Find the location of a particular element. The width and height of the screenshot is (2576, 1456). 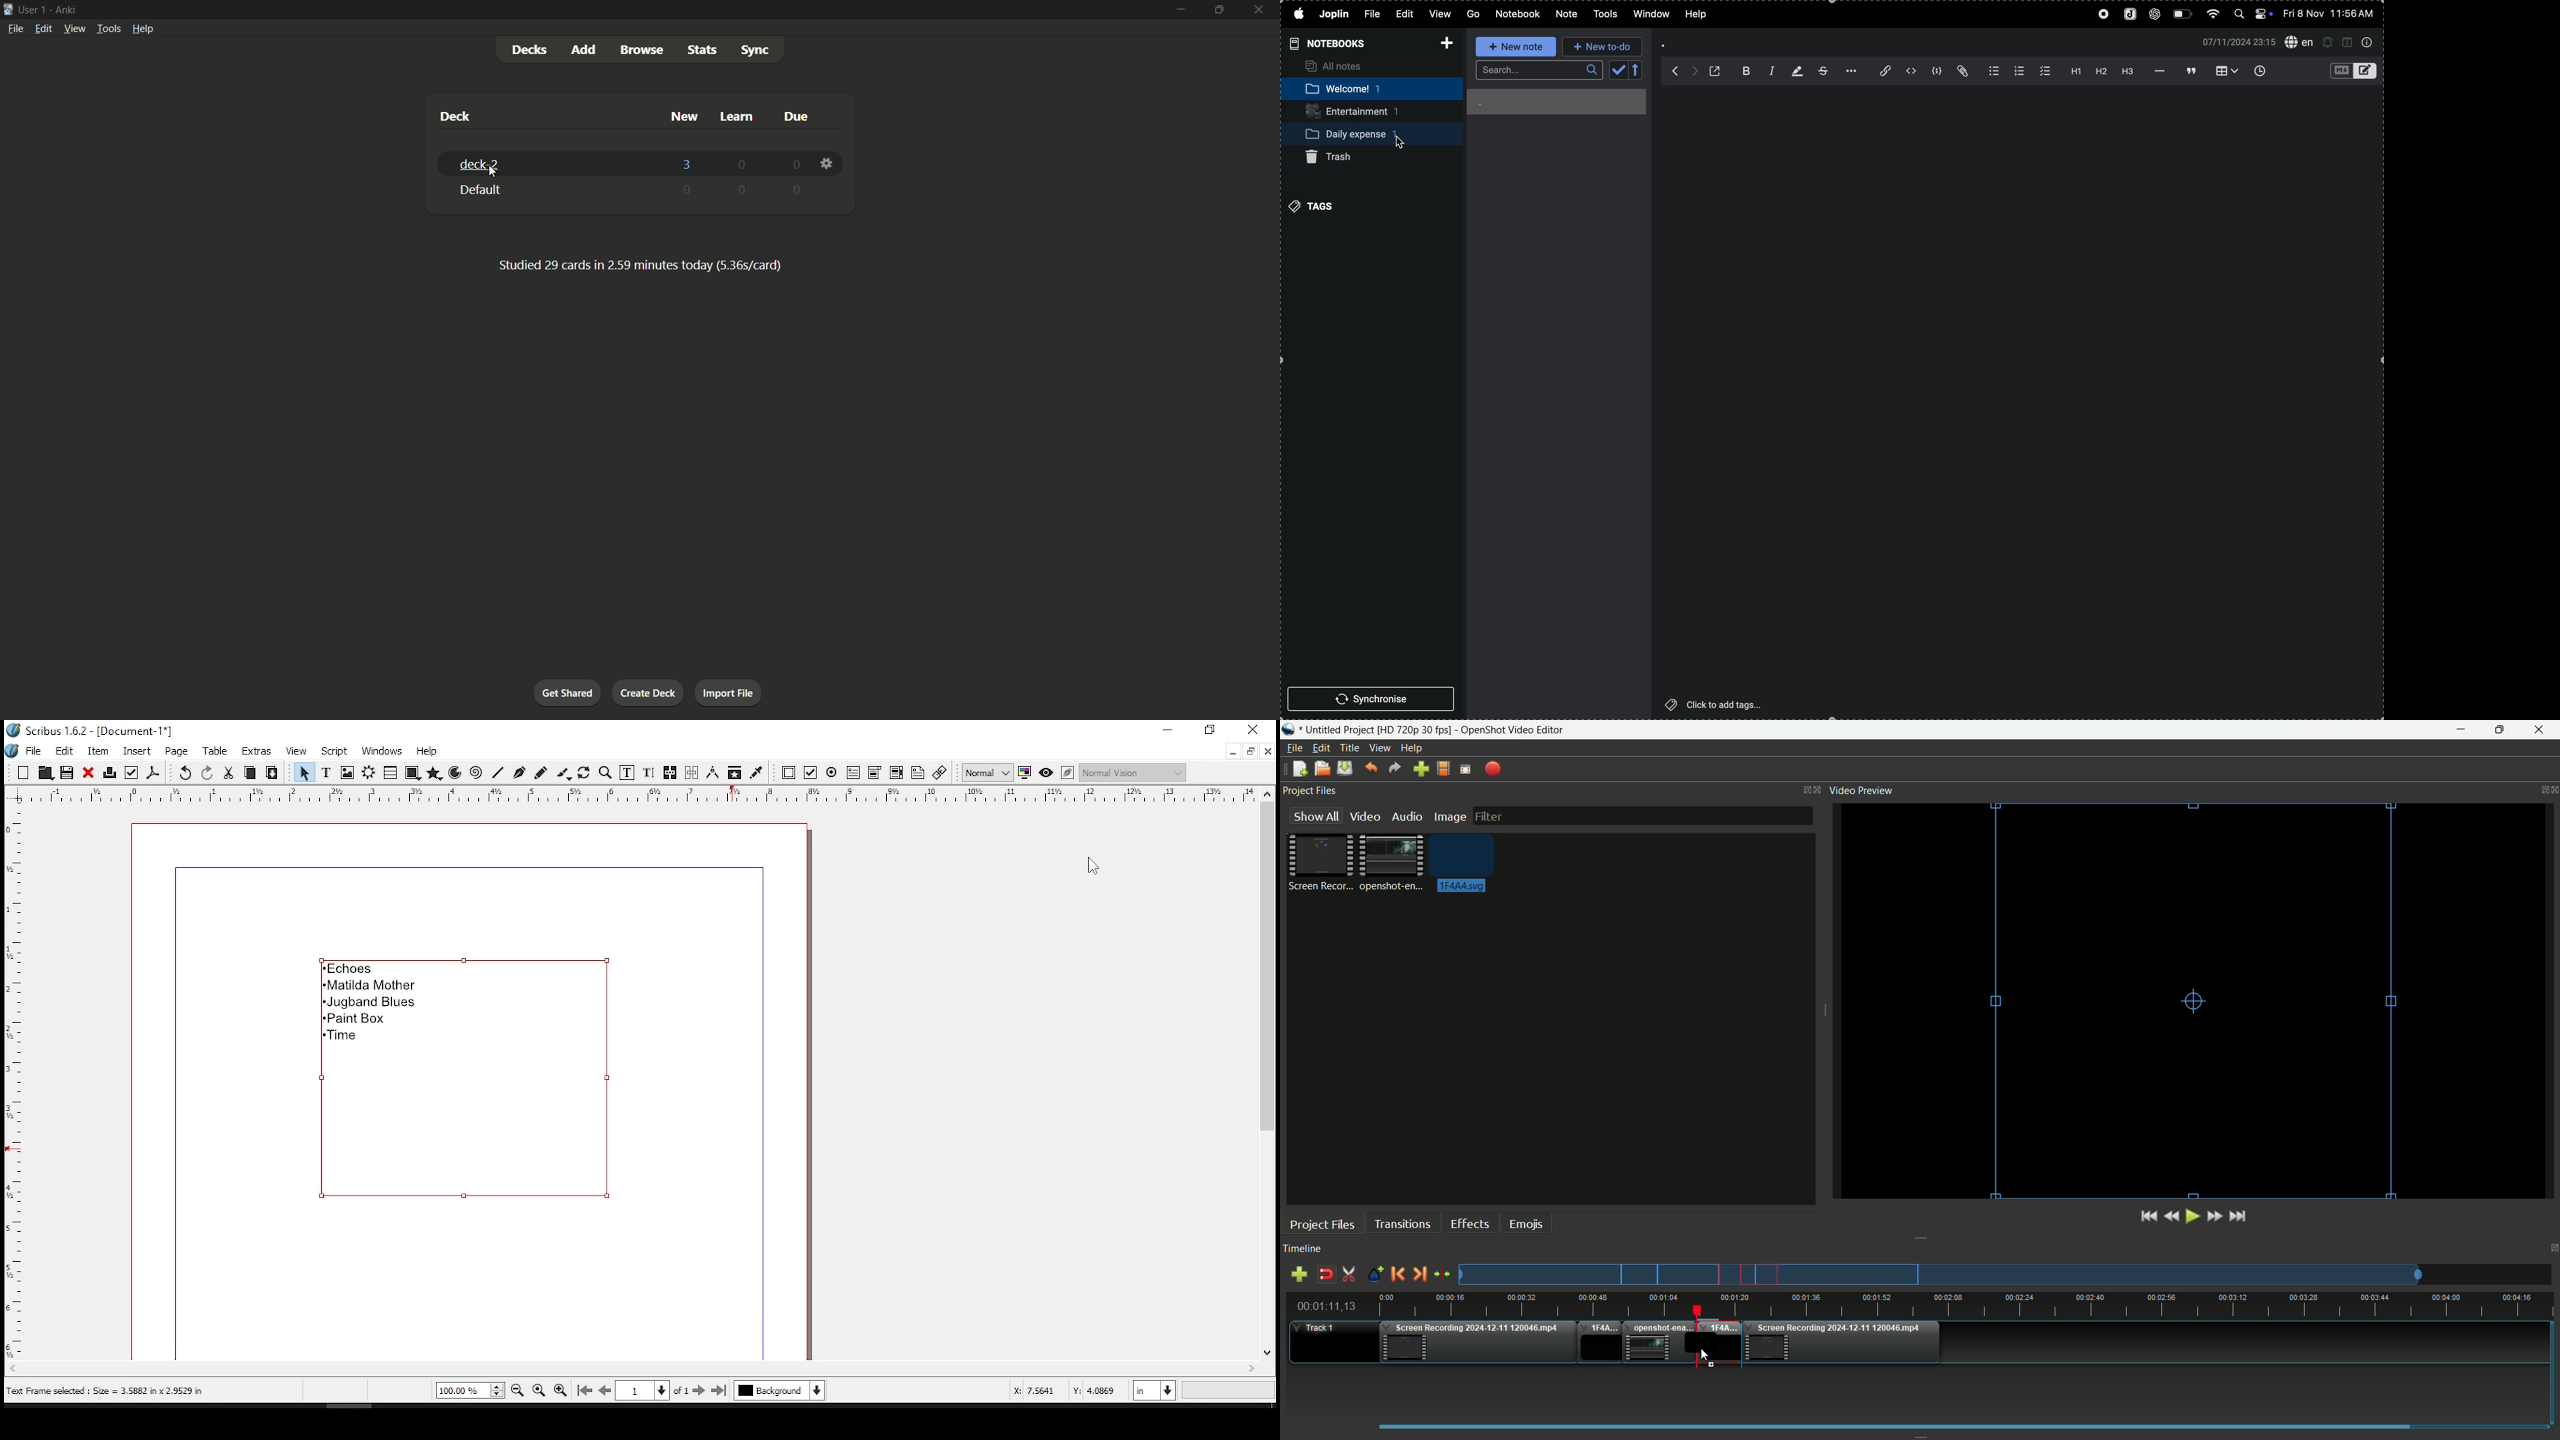

Emojis is located at coordinates (1526, 1223).